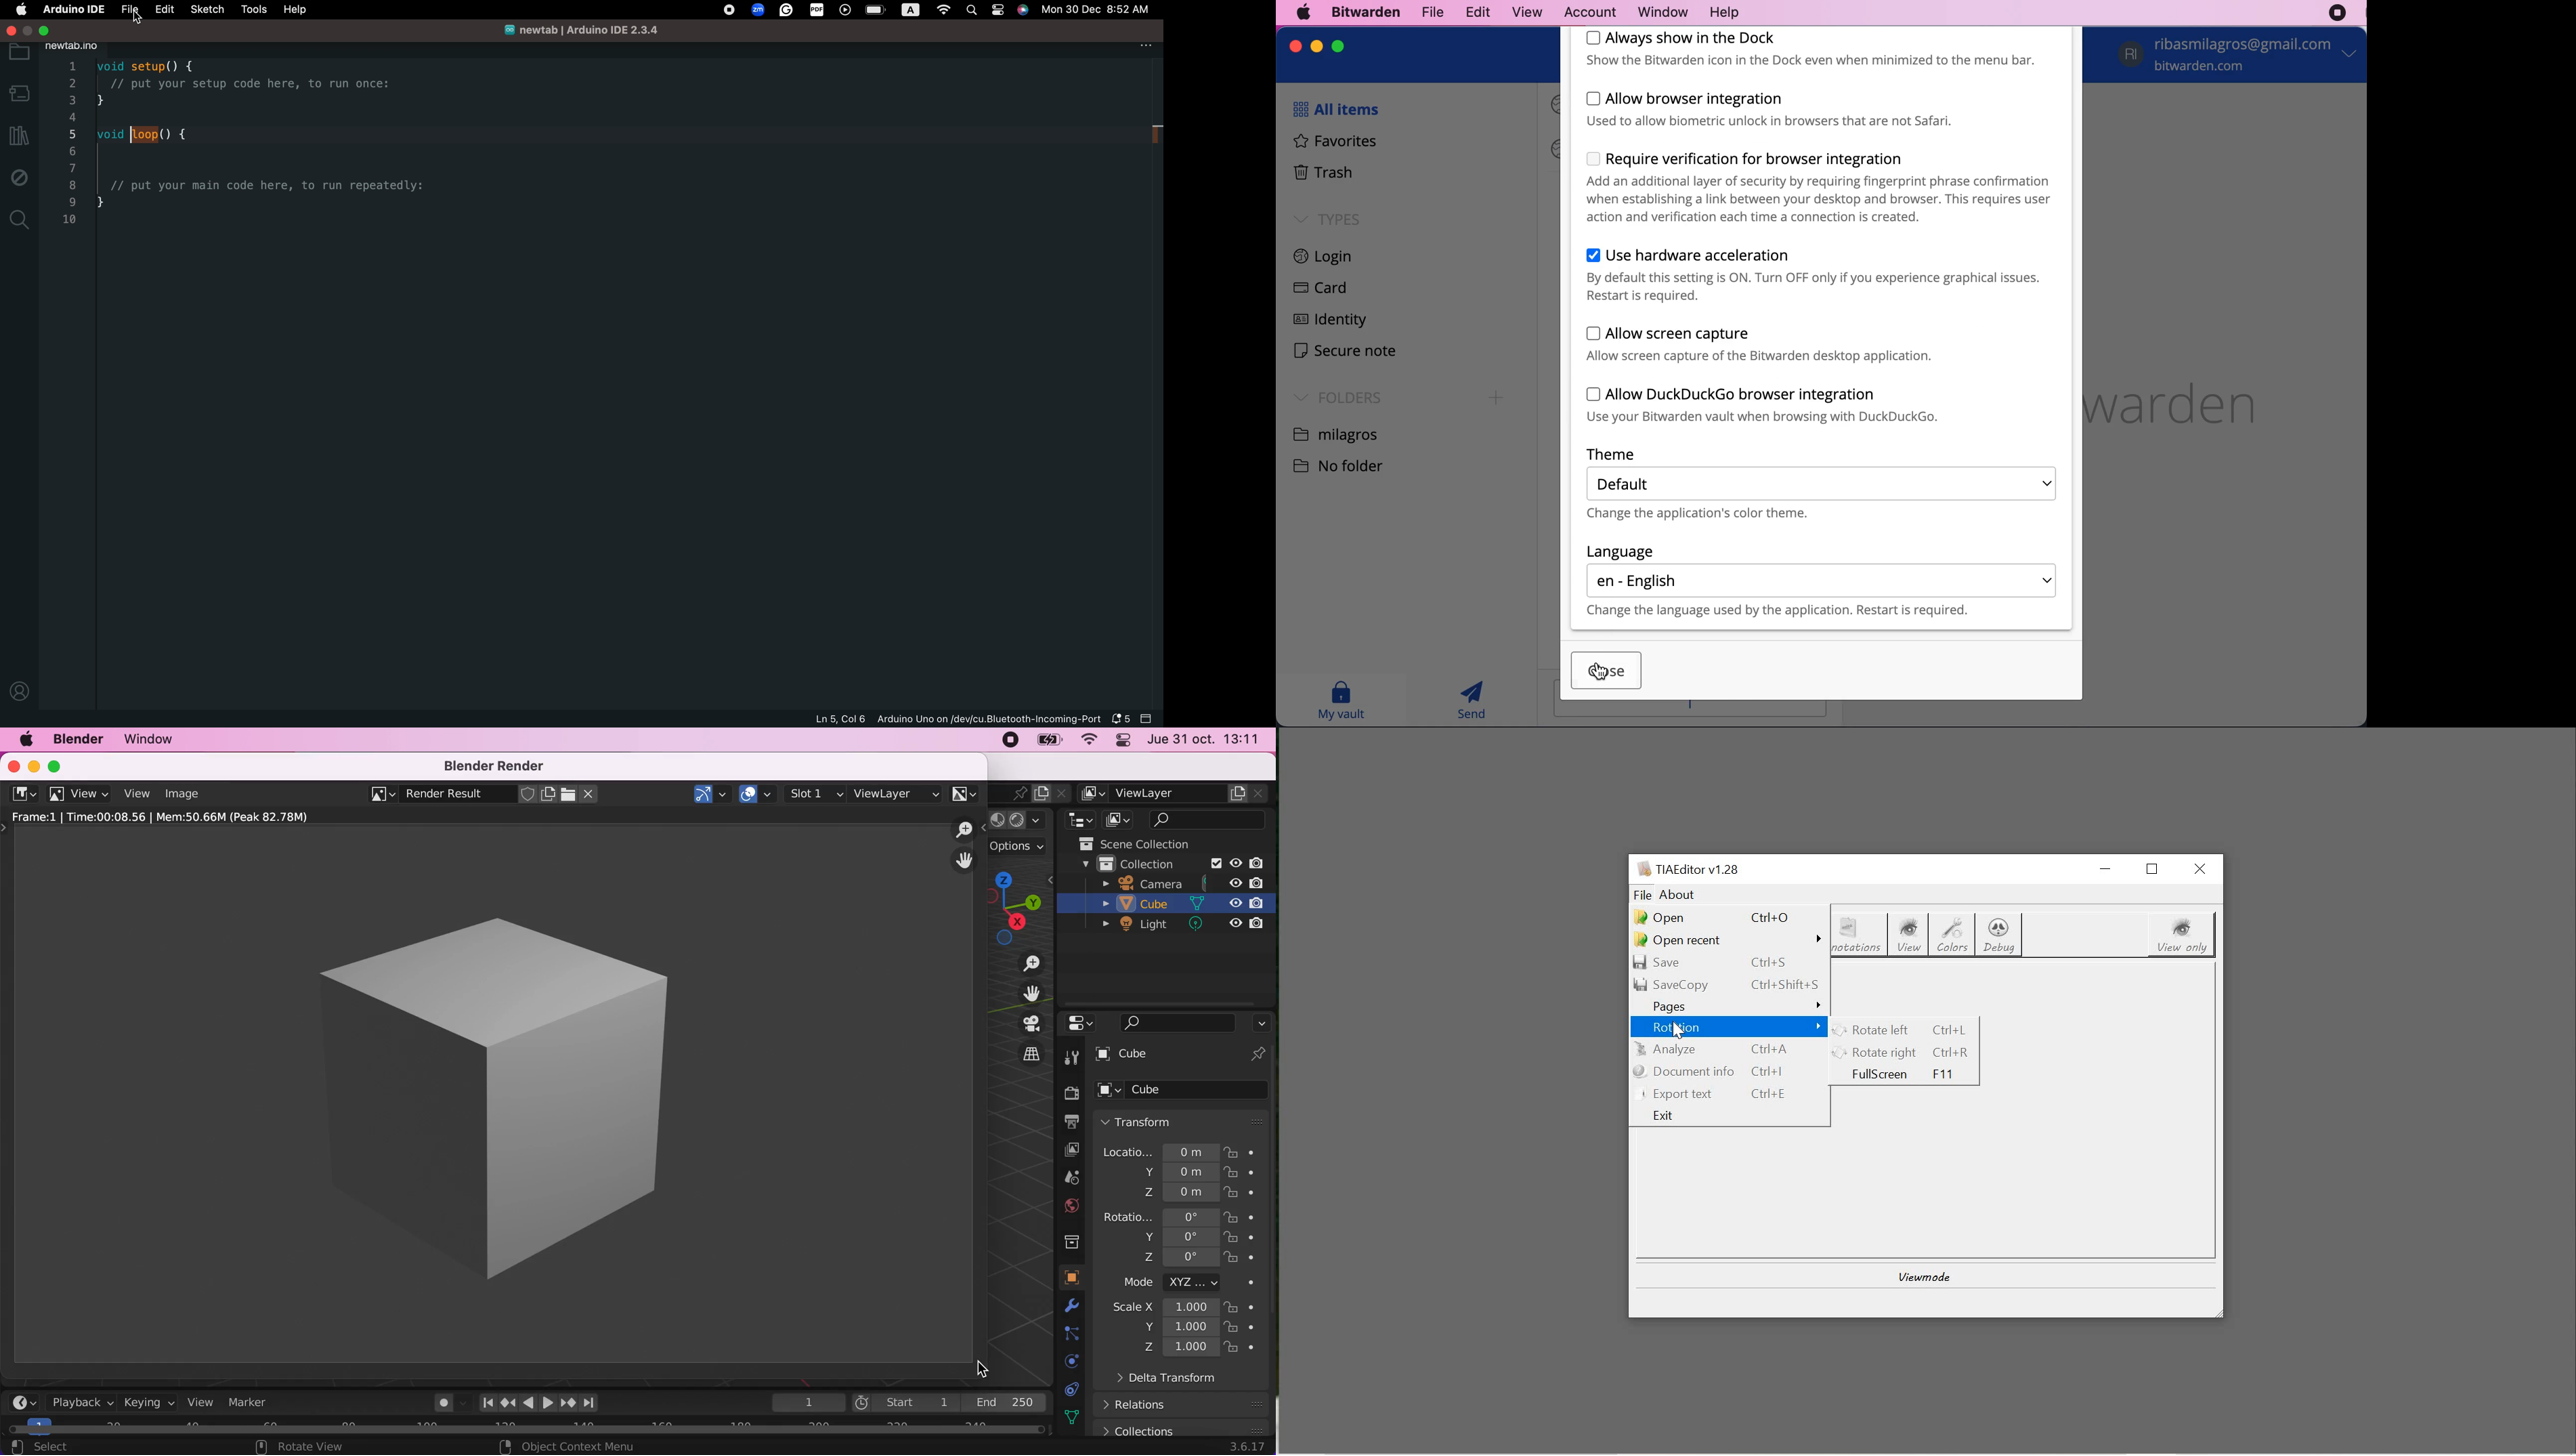  Describe the element at coordinates (1072, 1058) in the screenshot. I see `tool` at that location.